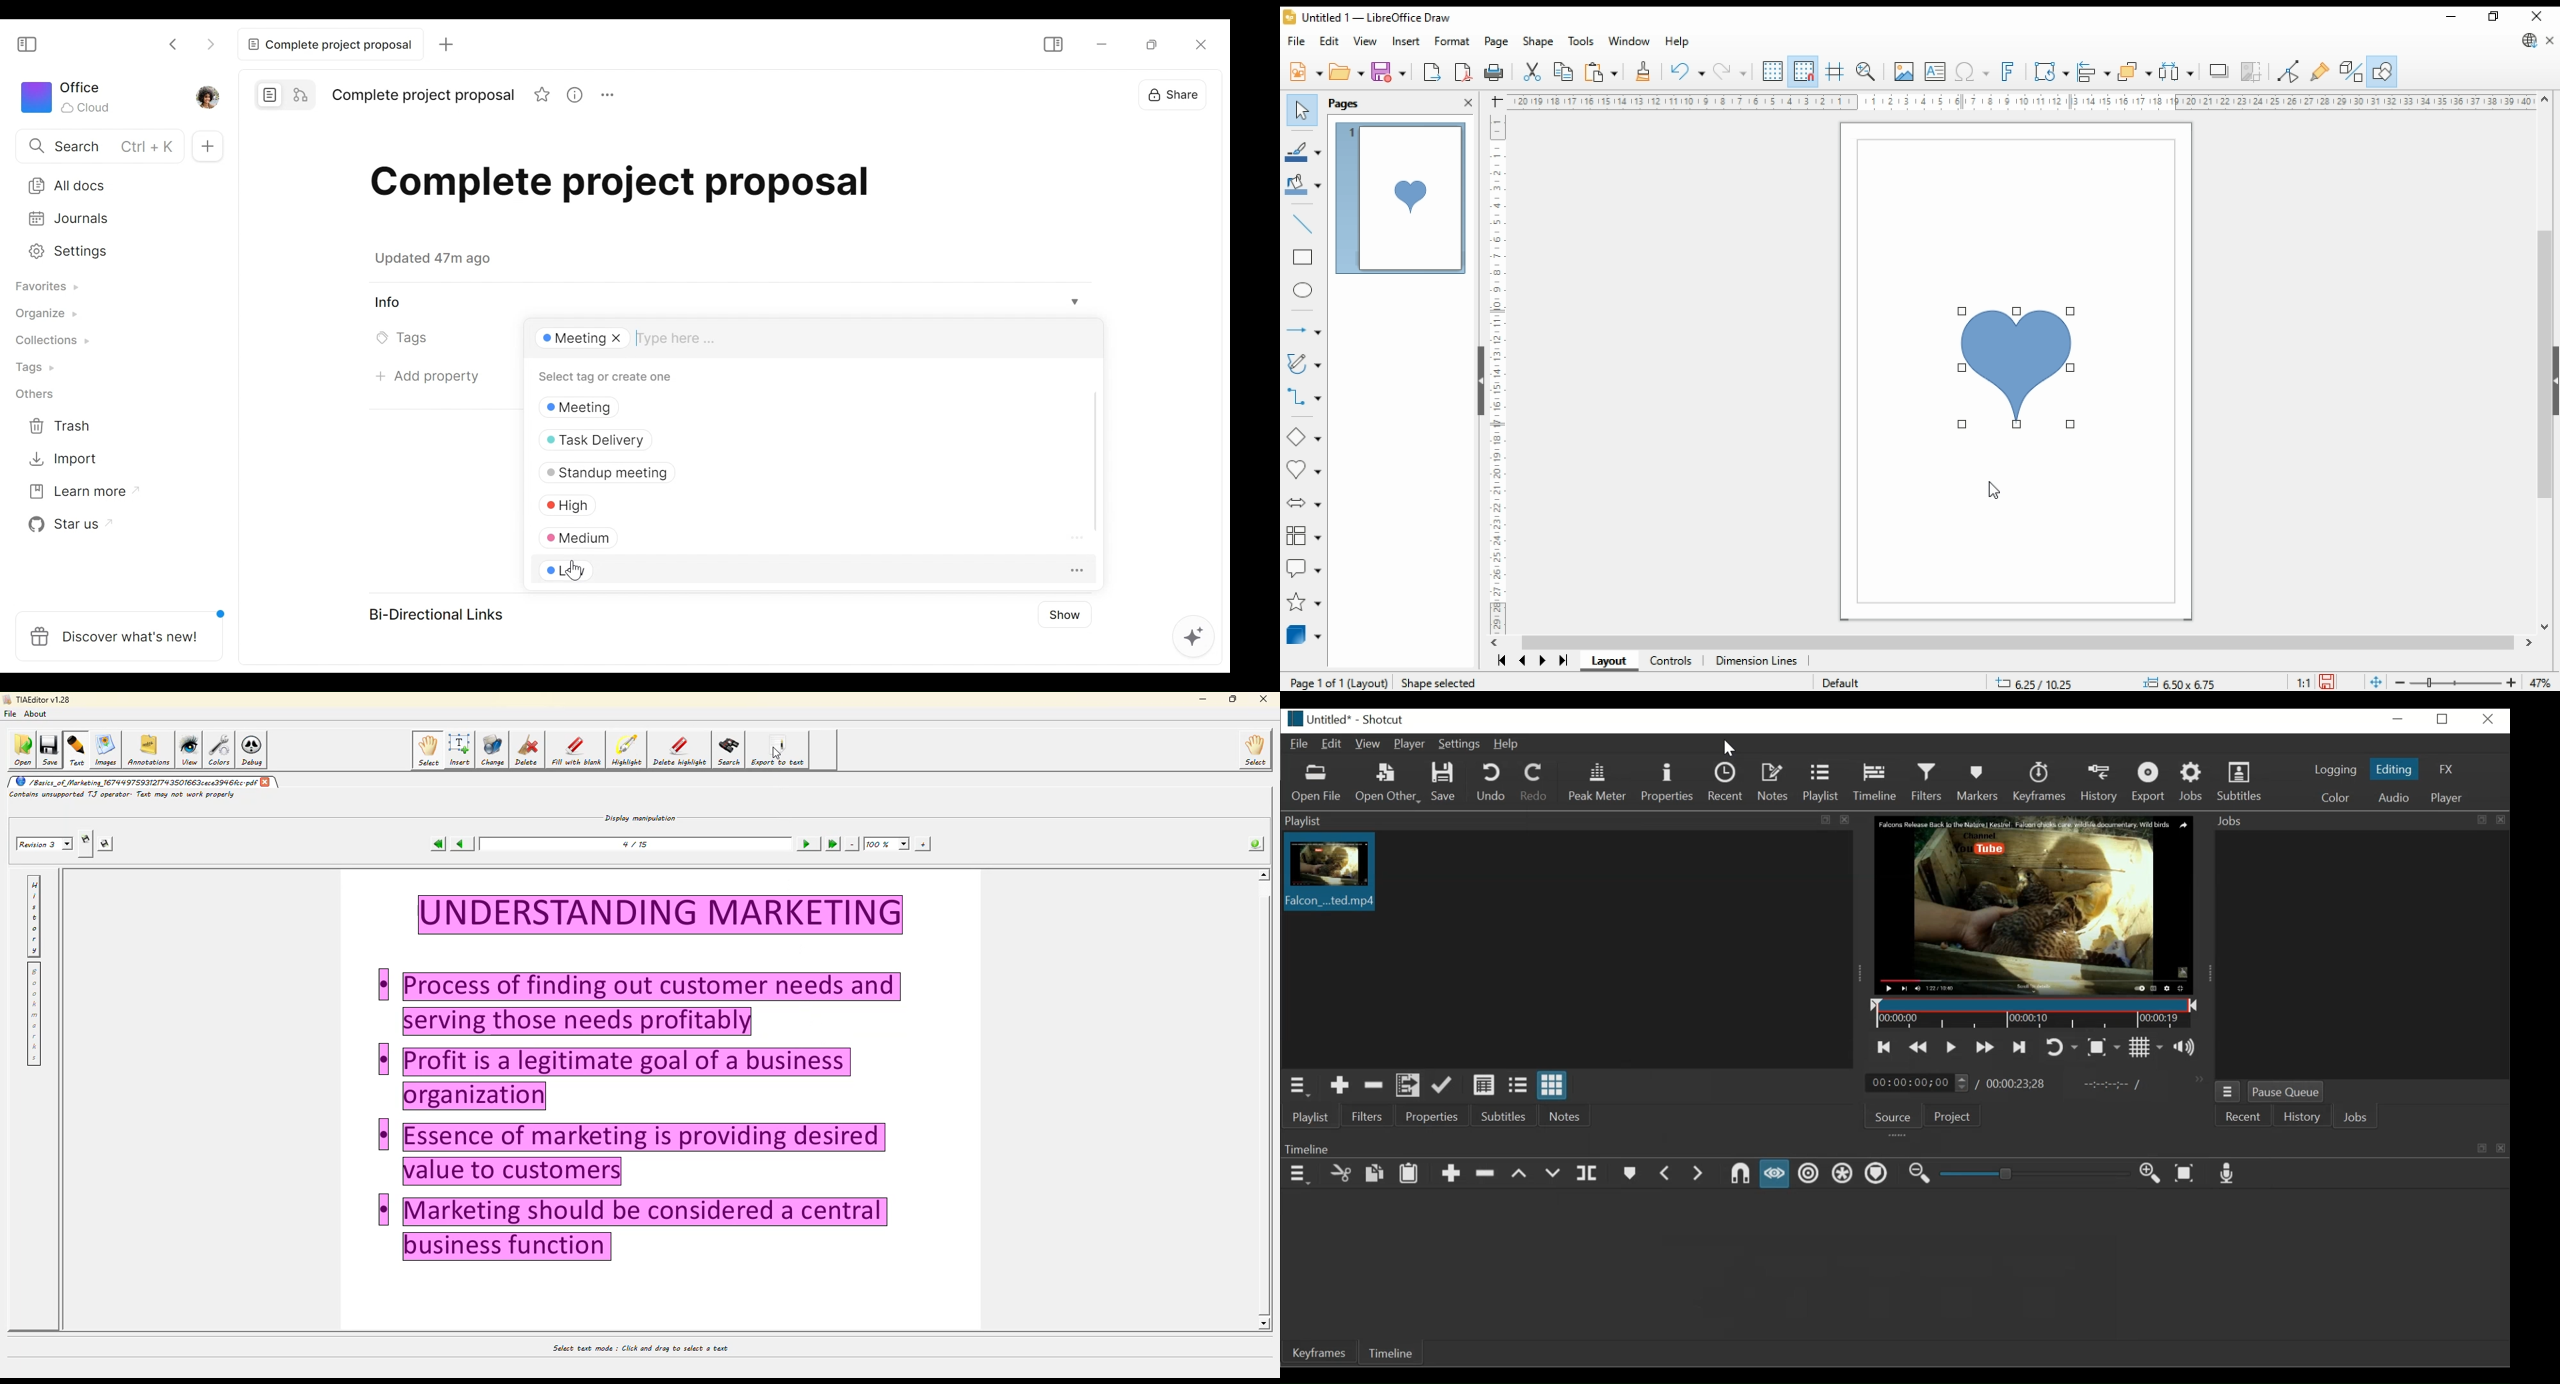 Image resolution: width=2576 pixels, height=1400 pixels. What do you see at coordinates (2040, 784) in the screenshot?
I see `Keyframes` at bounding box center [2040, 784].